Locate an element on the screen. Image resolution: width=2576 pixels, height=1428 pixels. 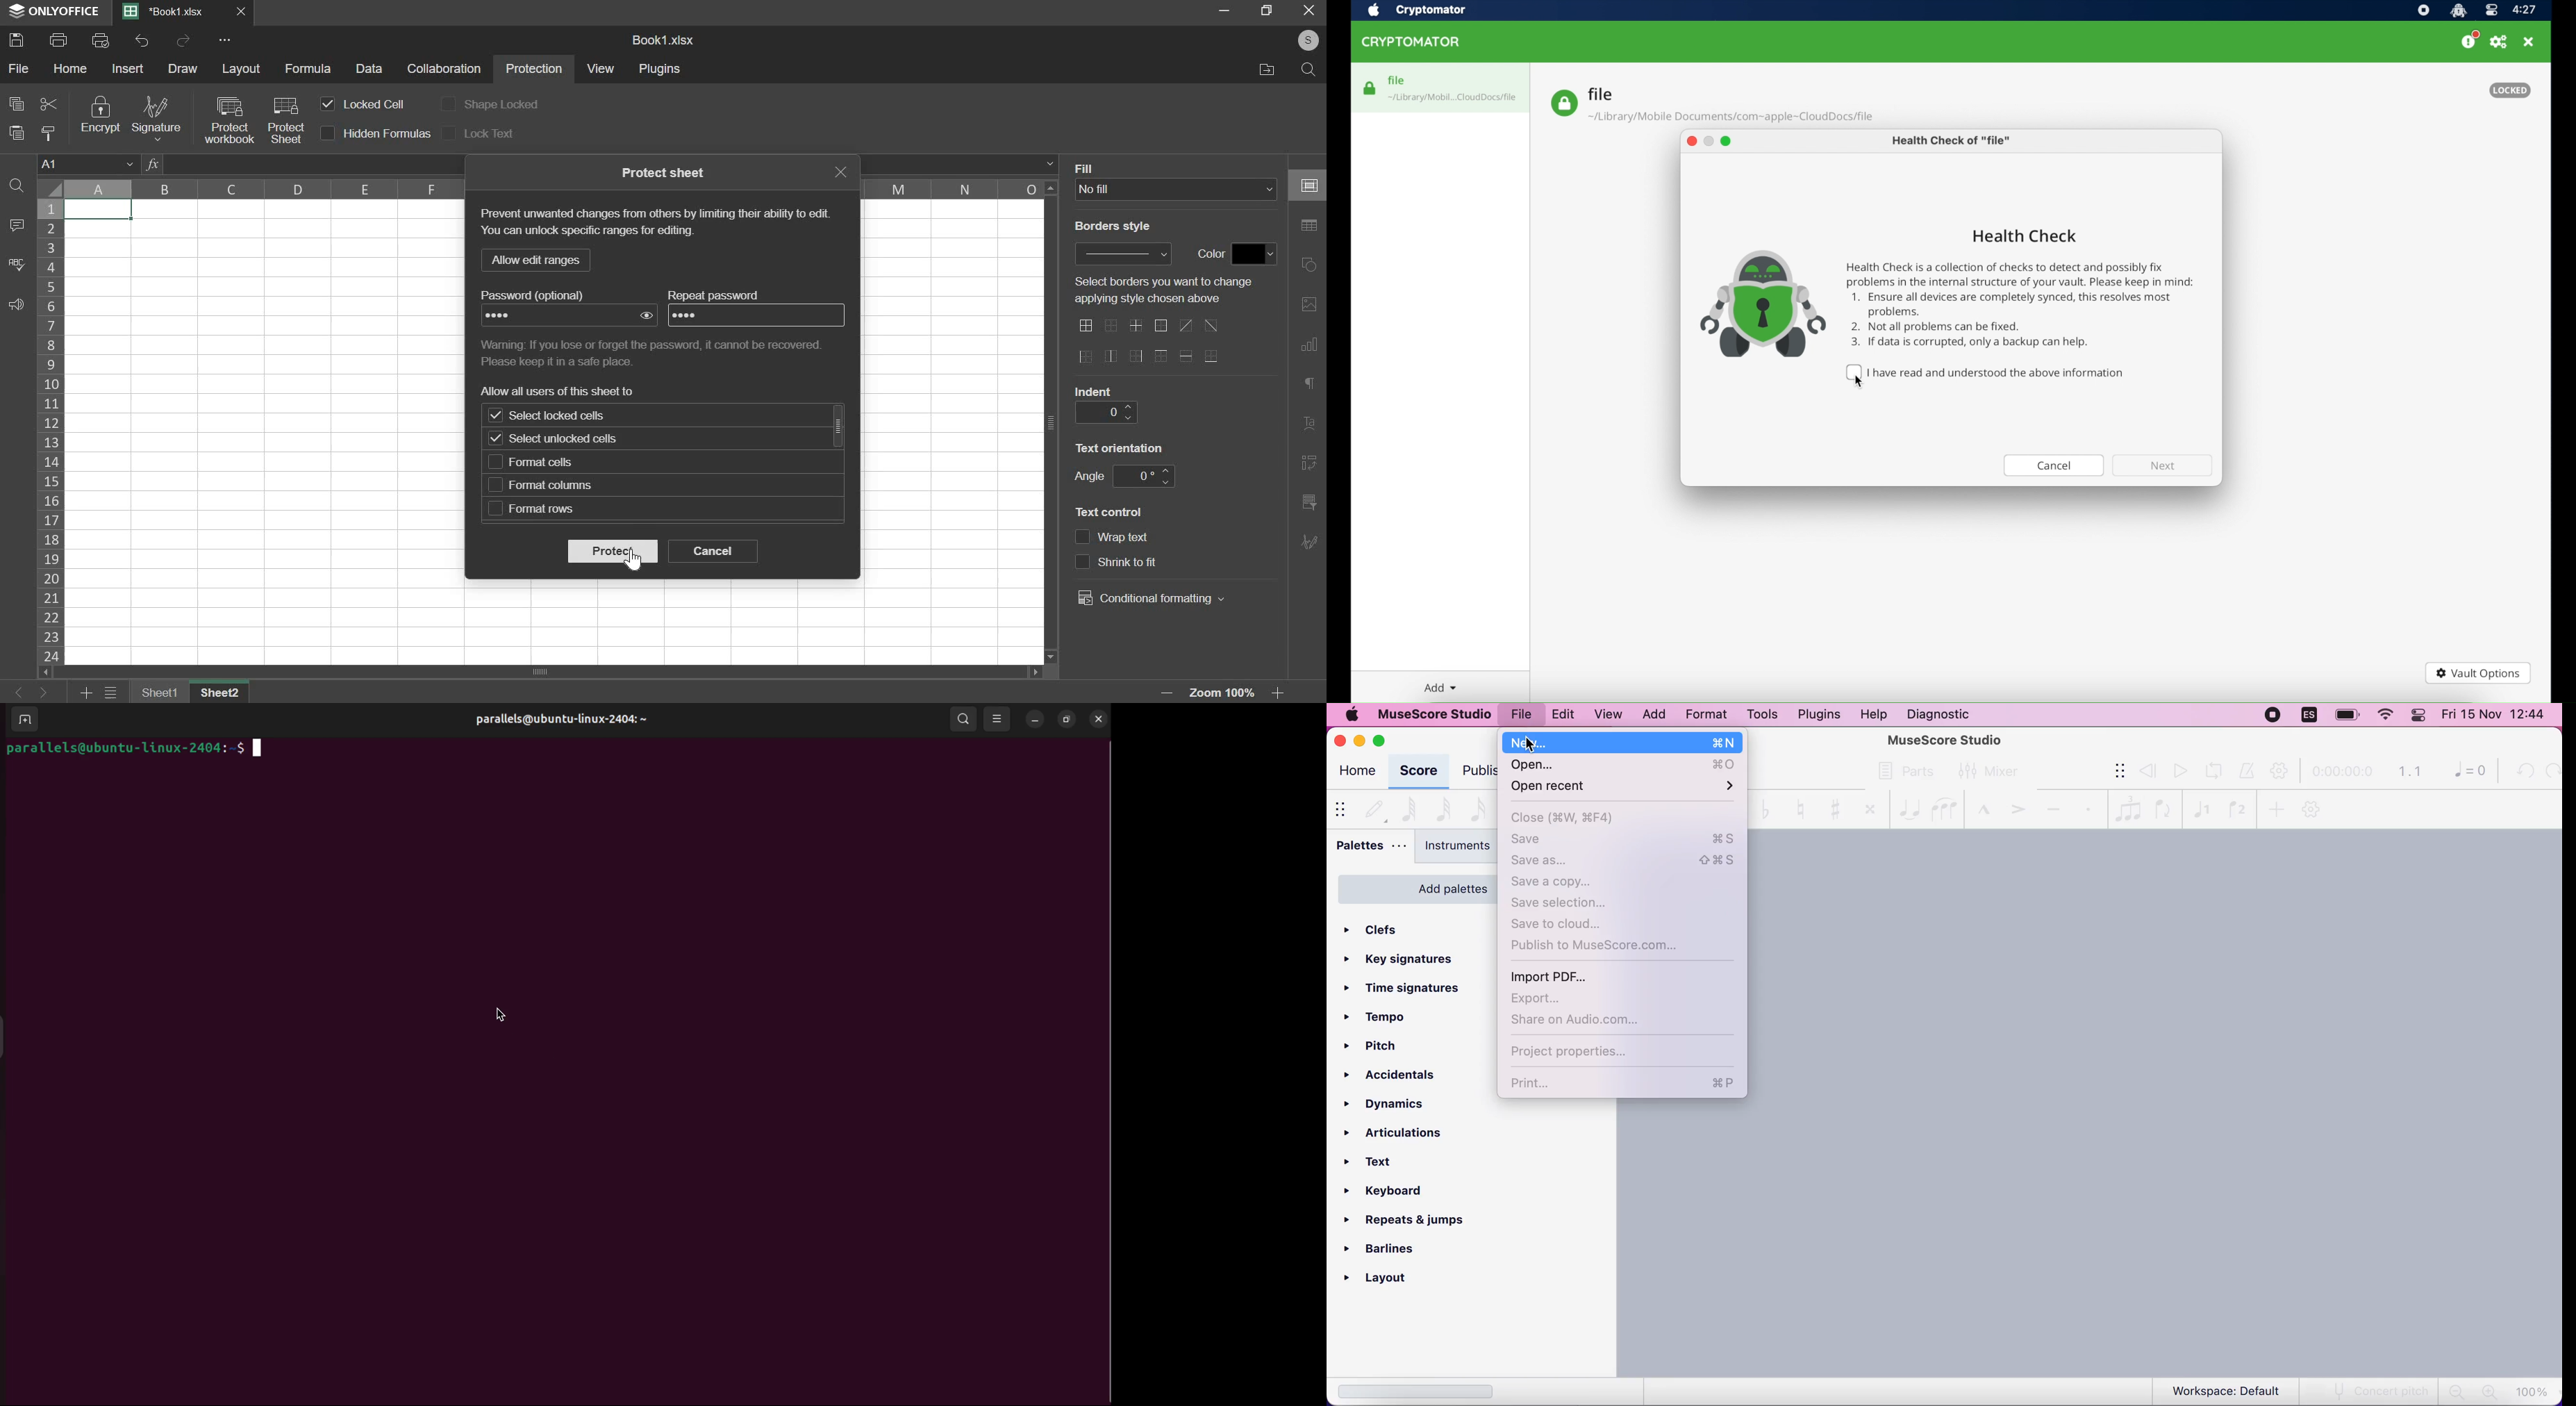
add is located at coordinates (2275, 808).